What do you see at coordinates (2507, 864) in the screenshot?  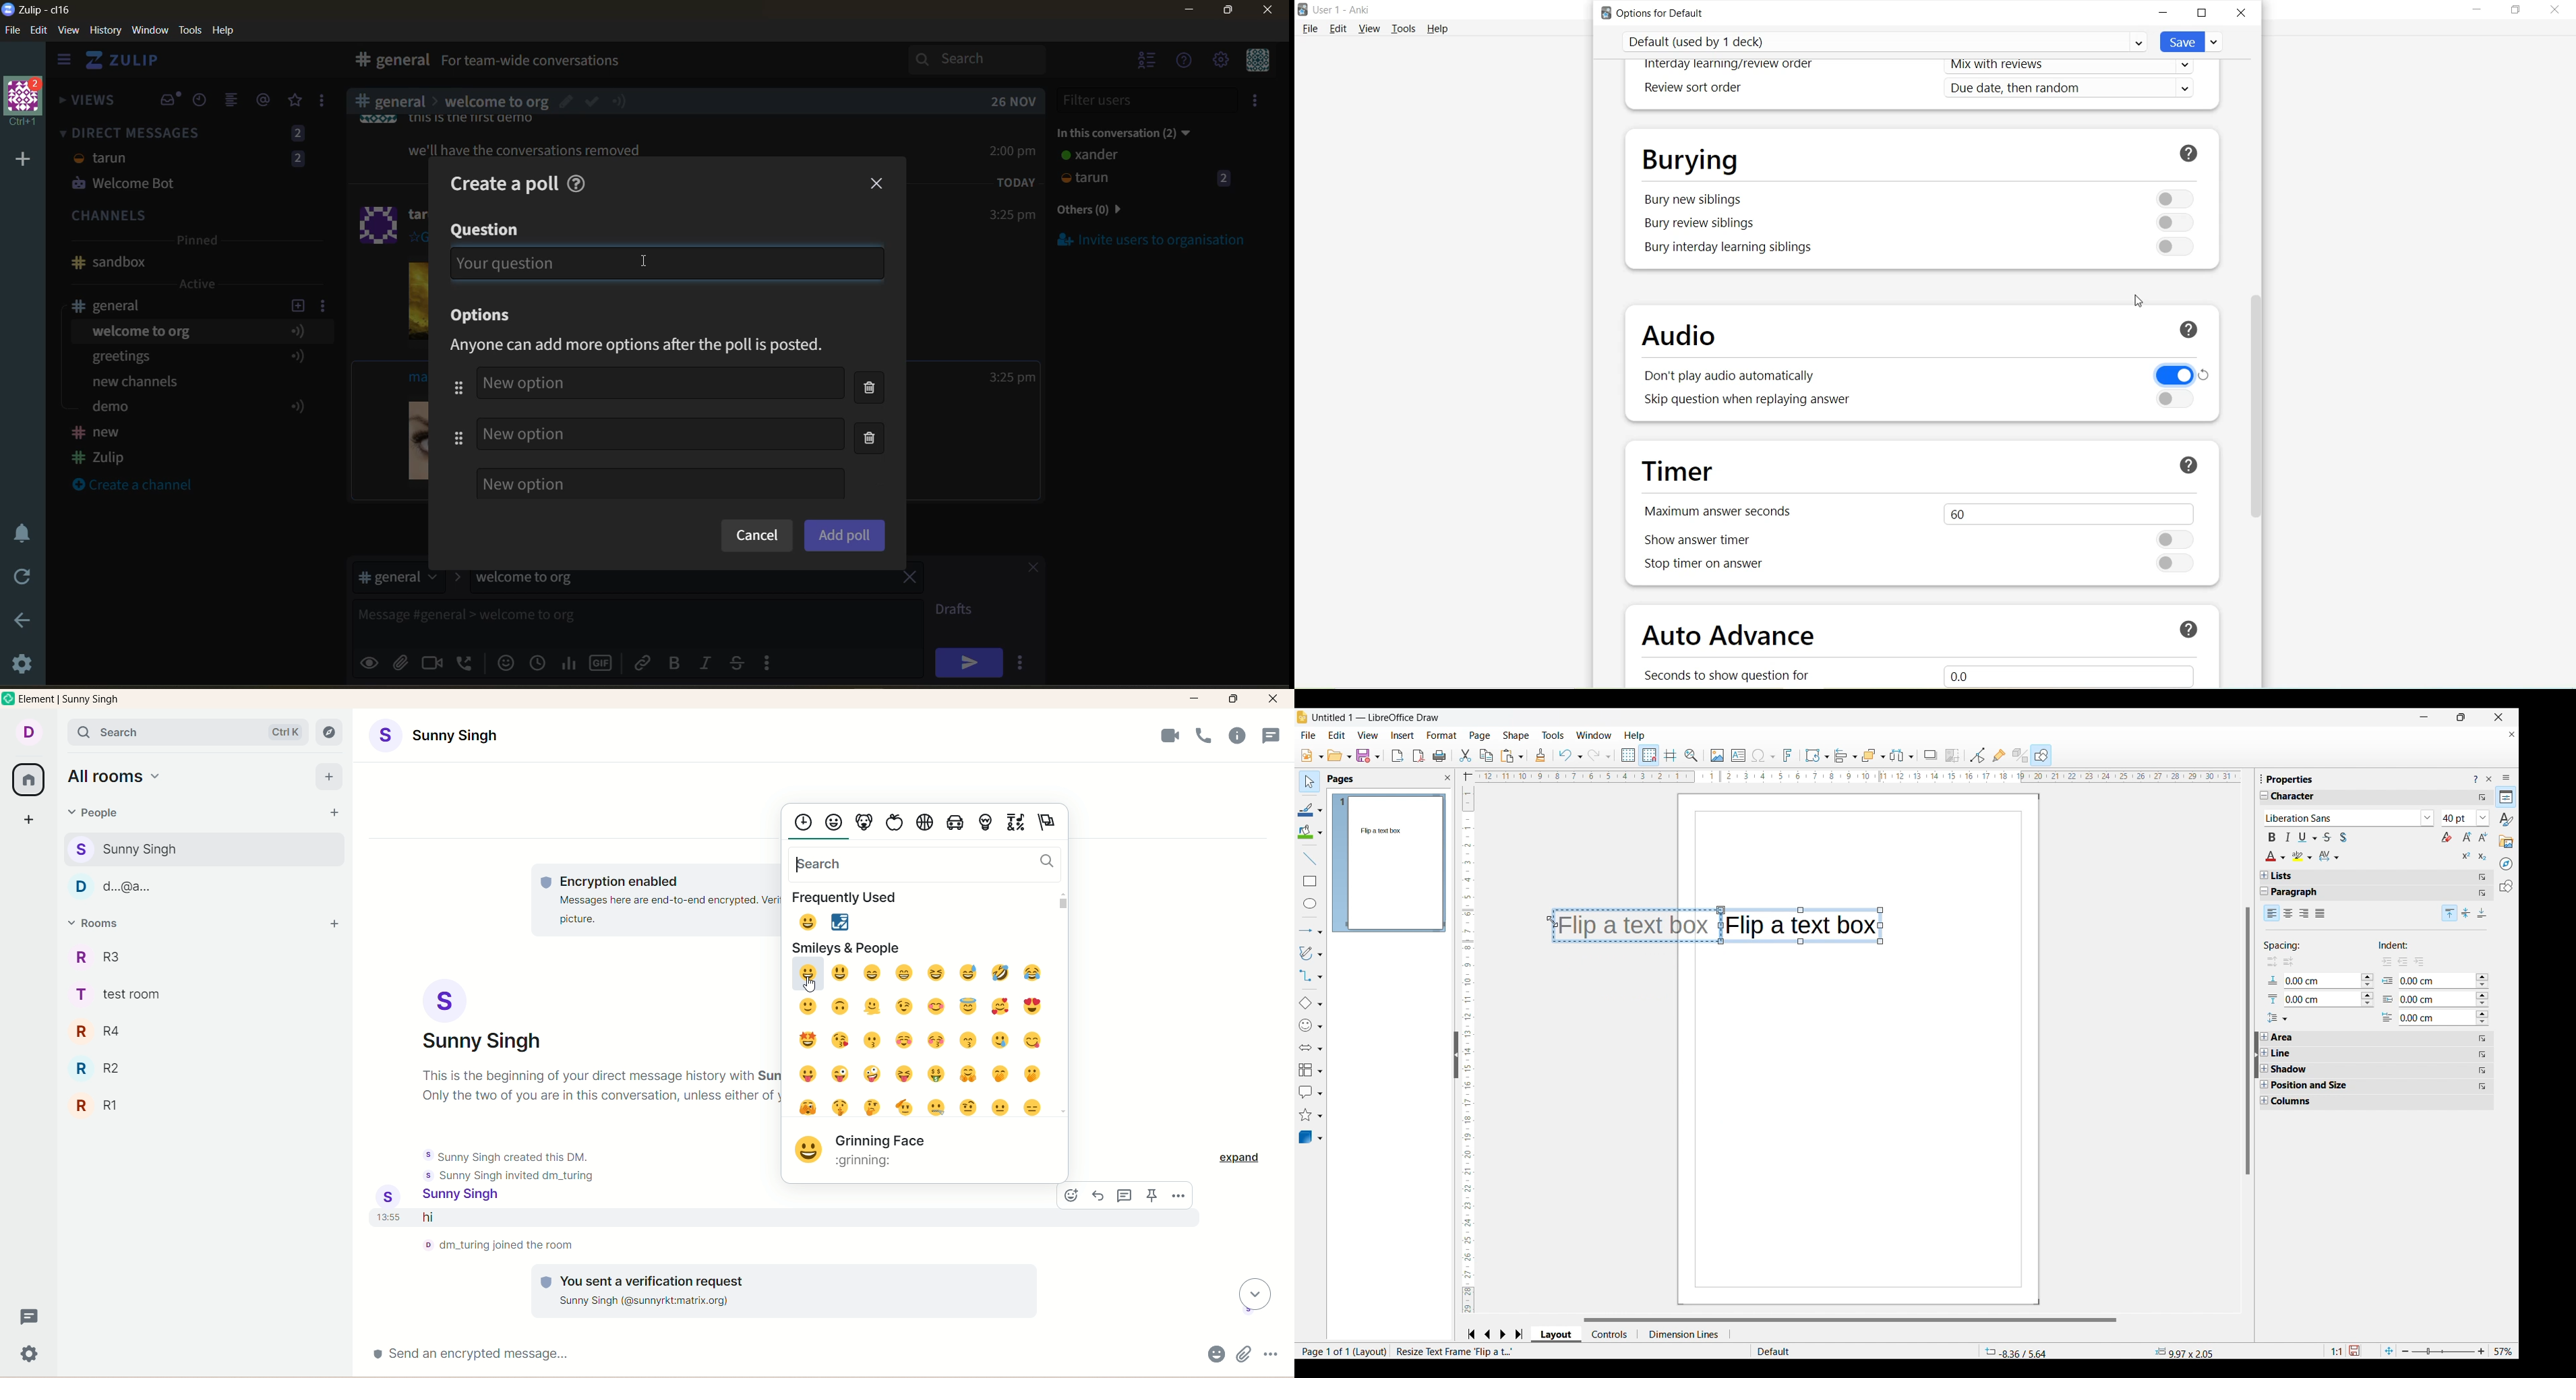 I see `Navigator` at bounding box center [2507, 864].